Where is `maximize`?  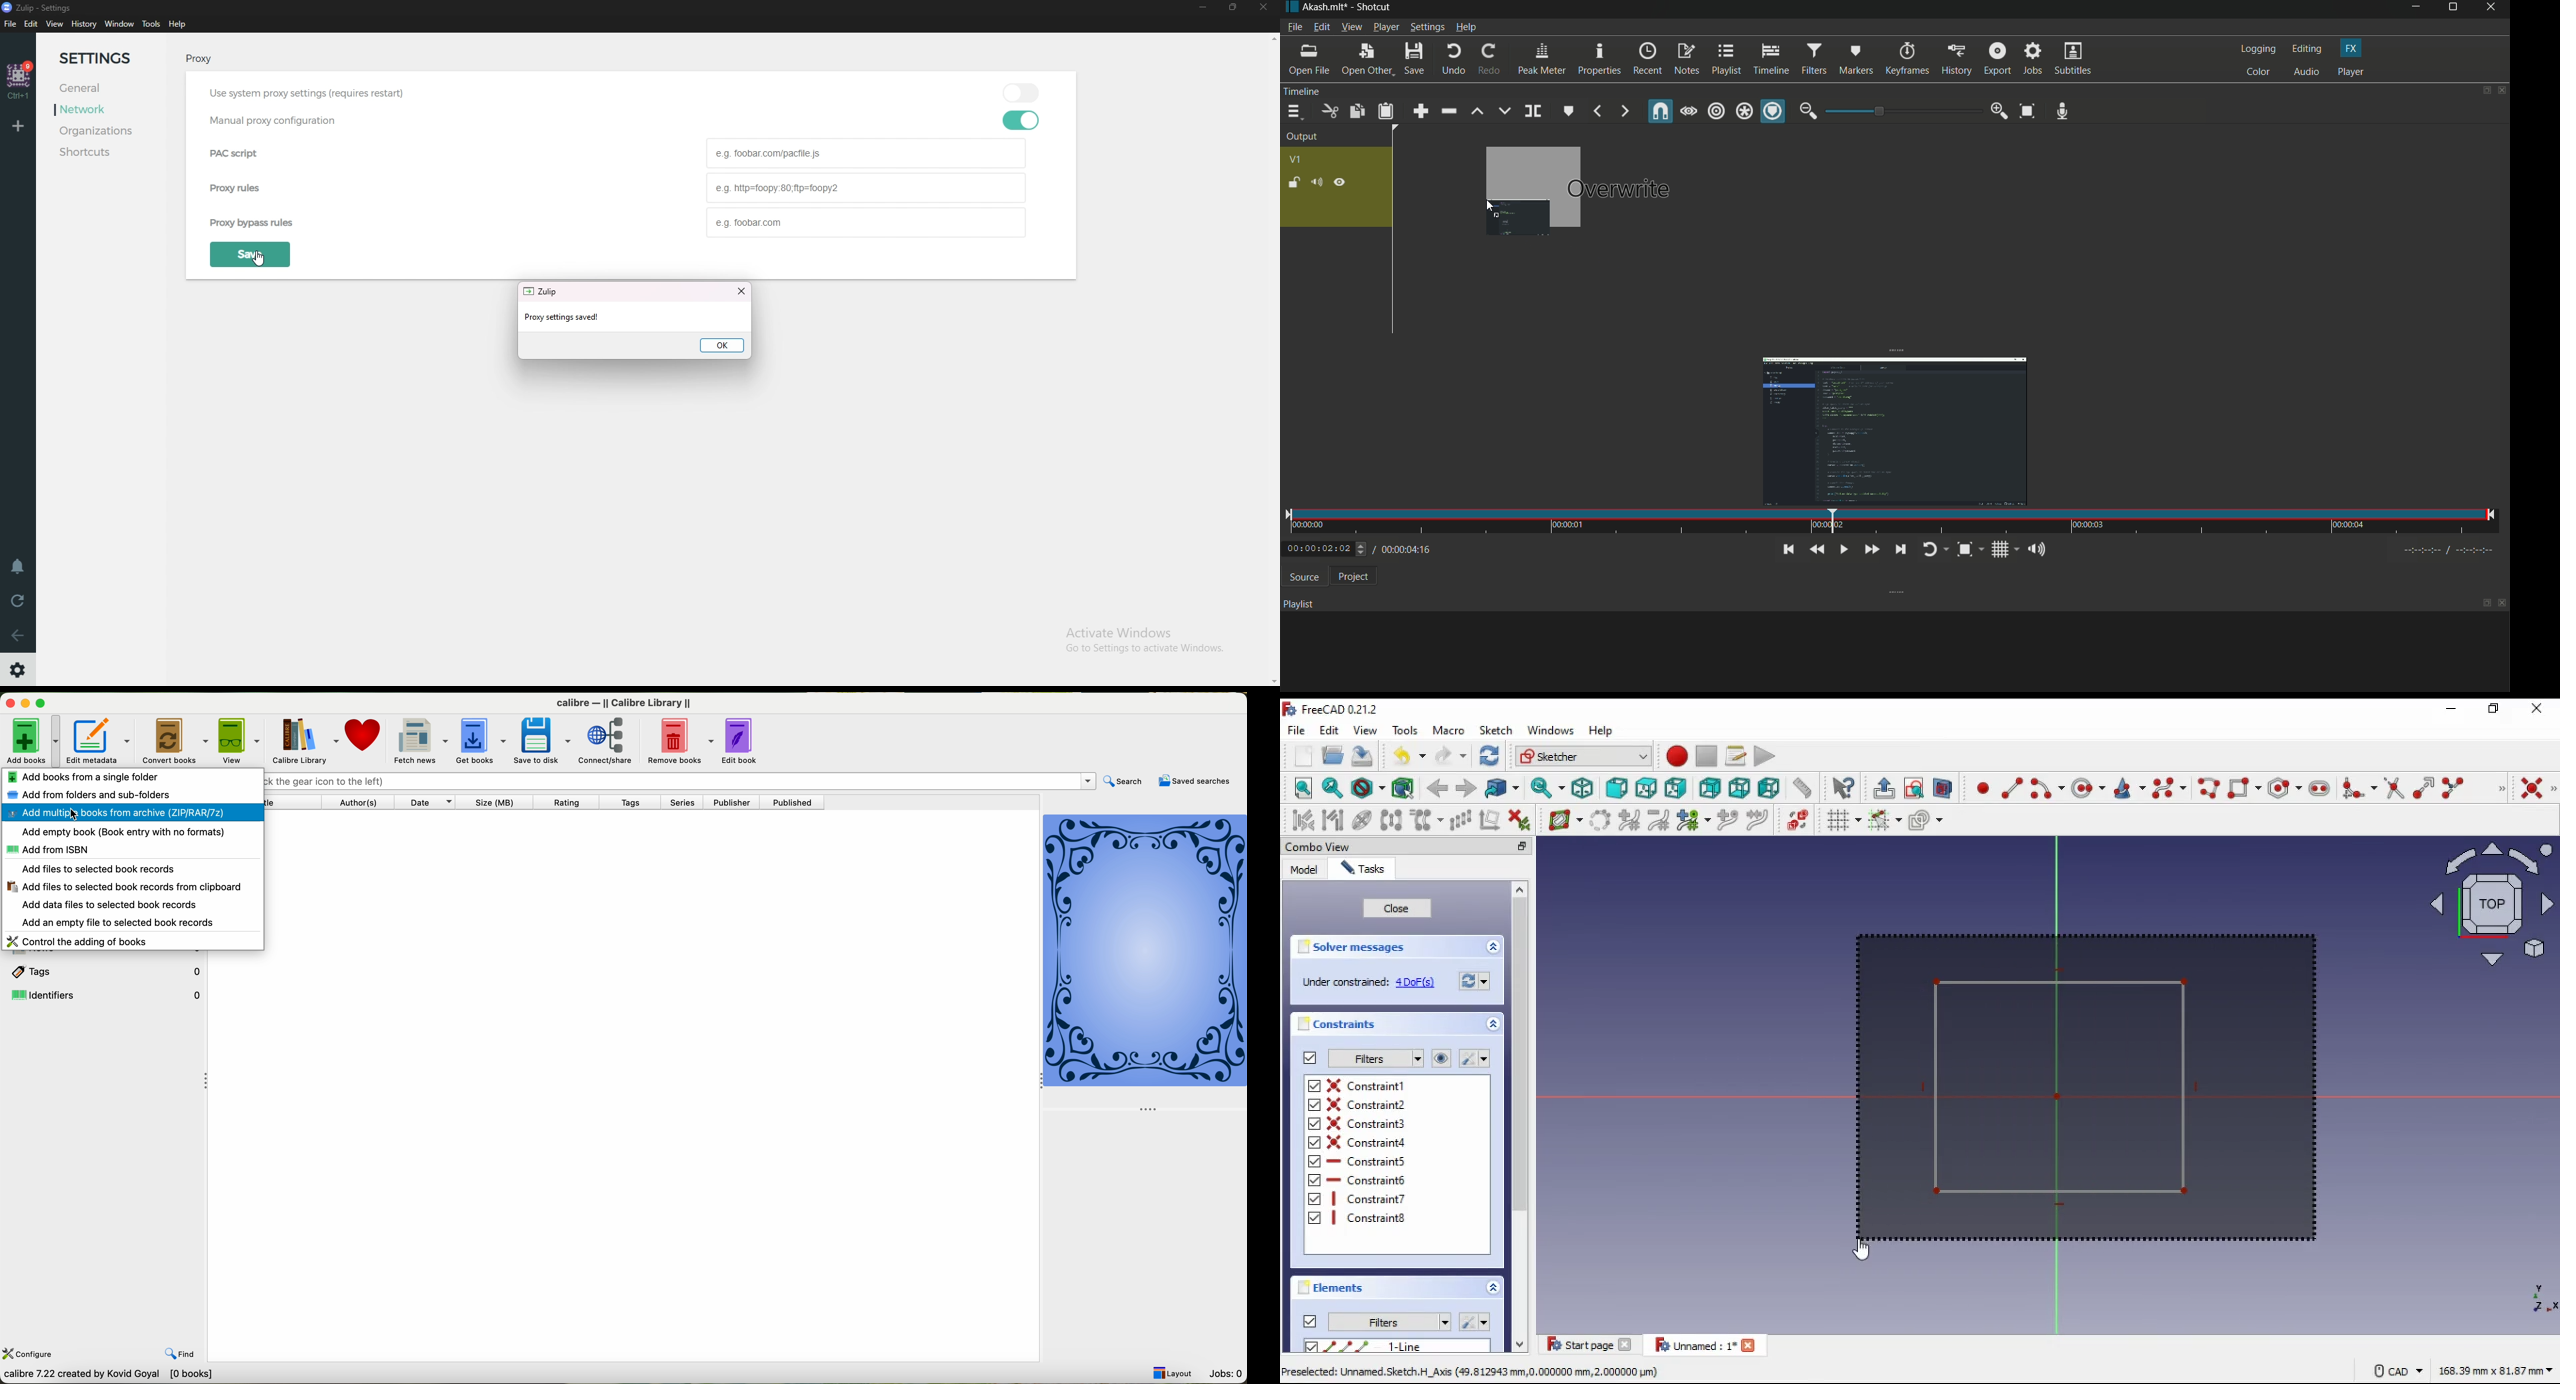
maximize is located at coordinates (43, 703).